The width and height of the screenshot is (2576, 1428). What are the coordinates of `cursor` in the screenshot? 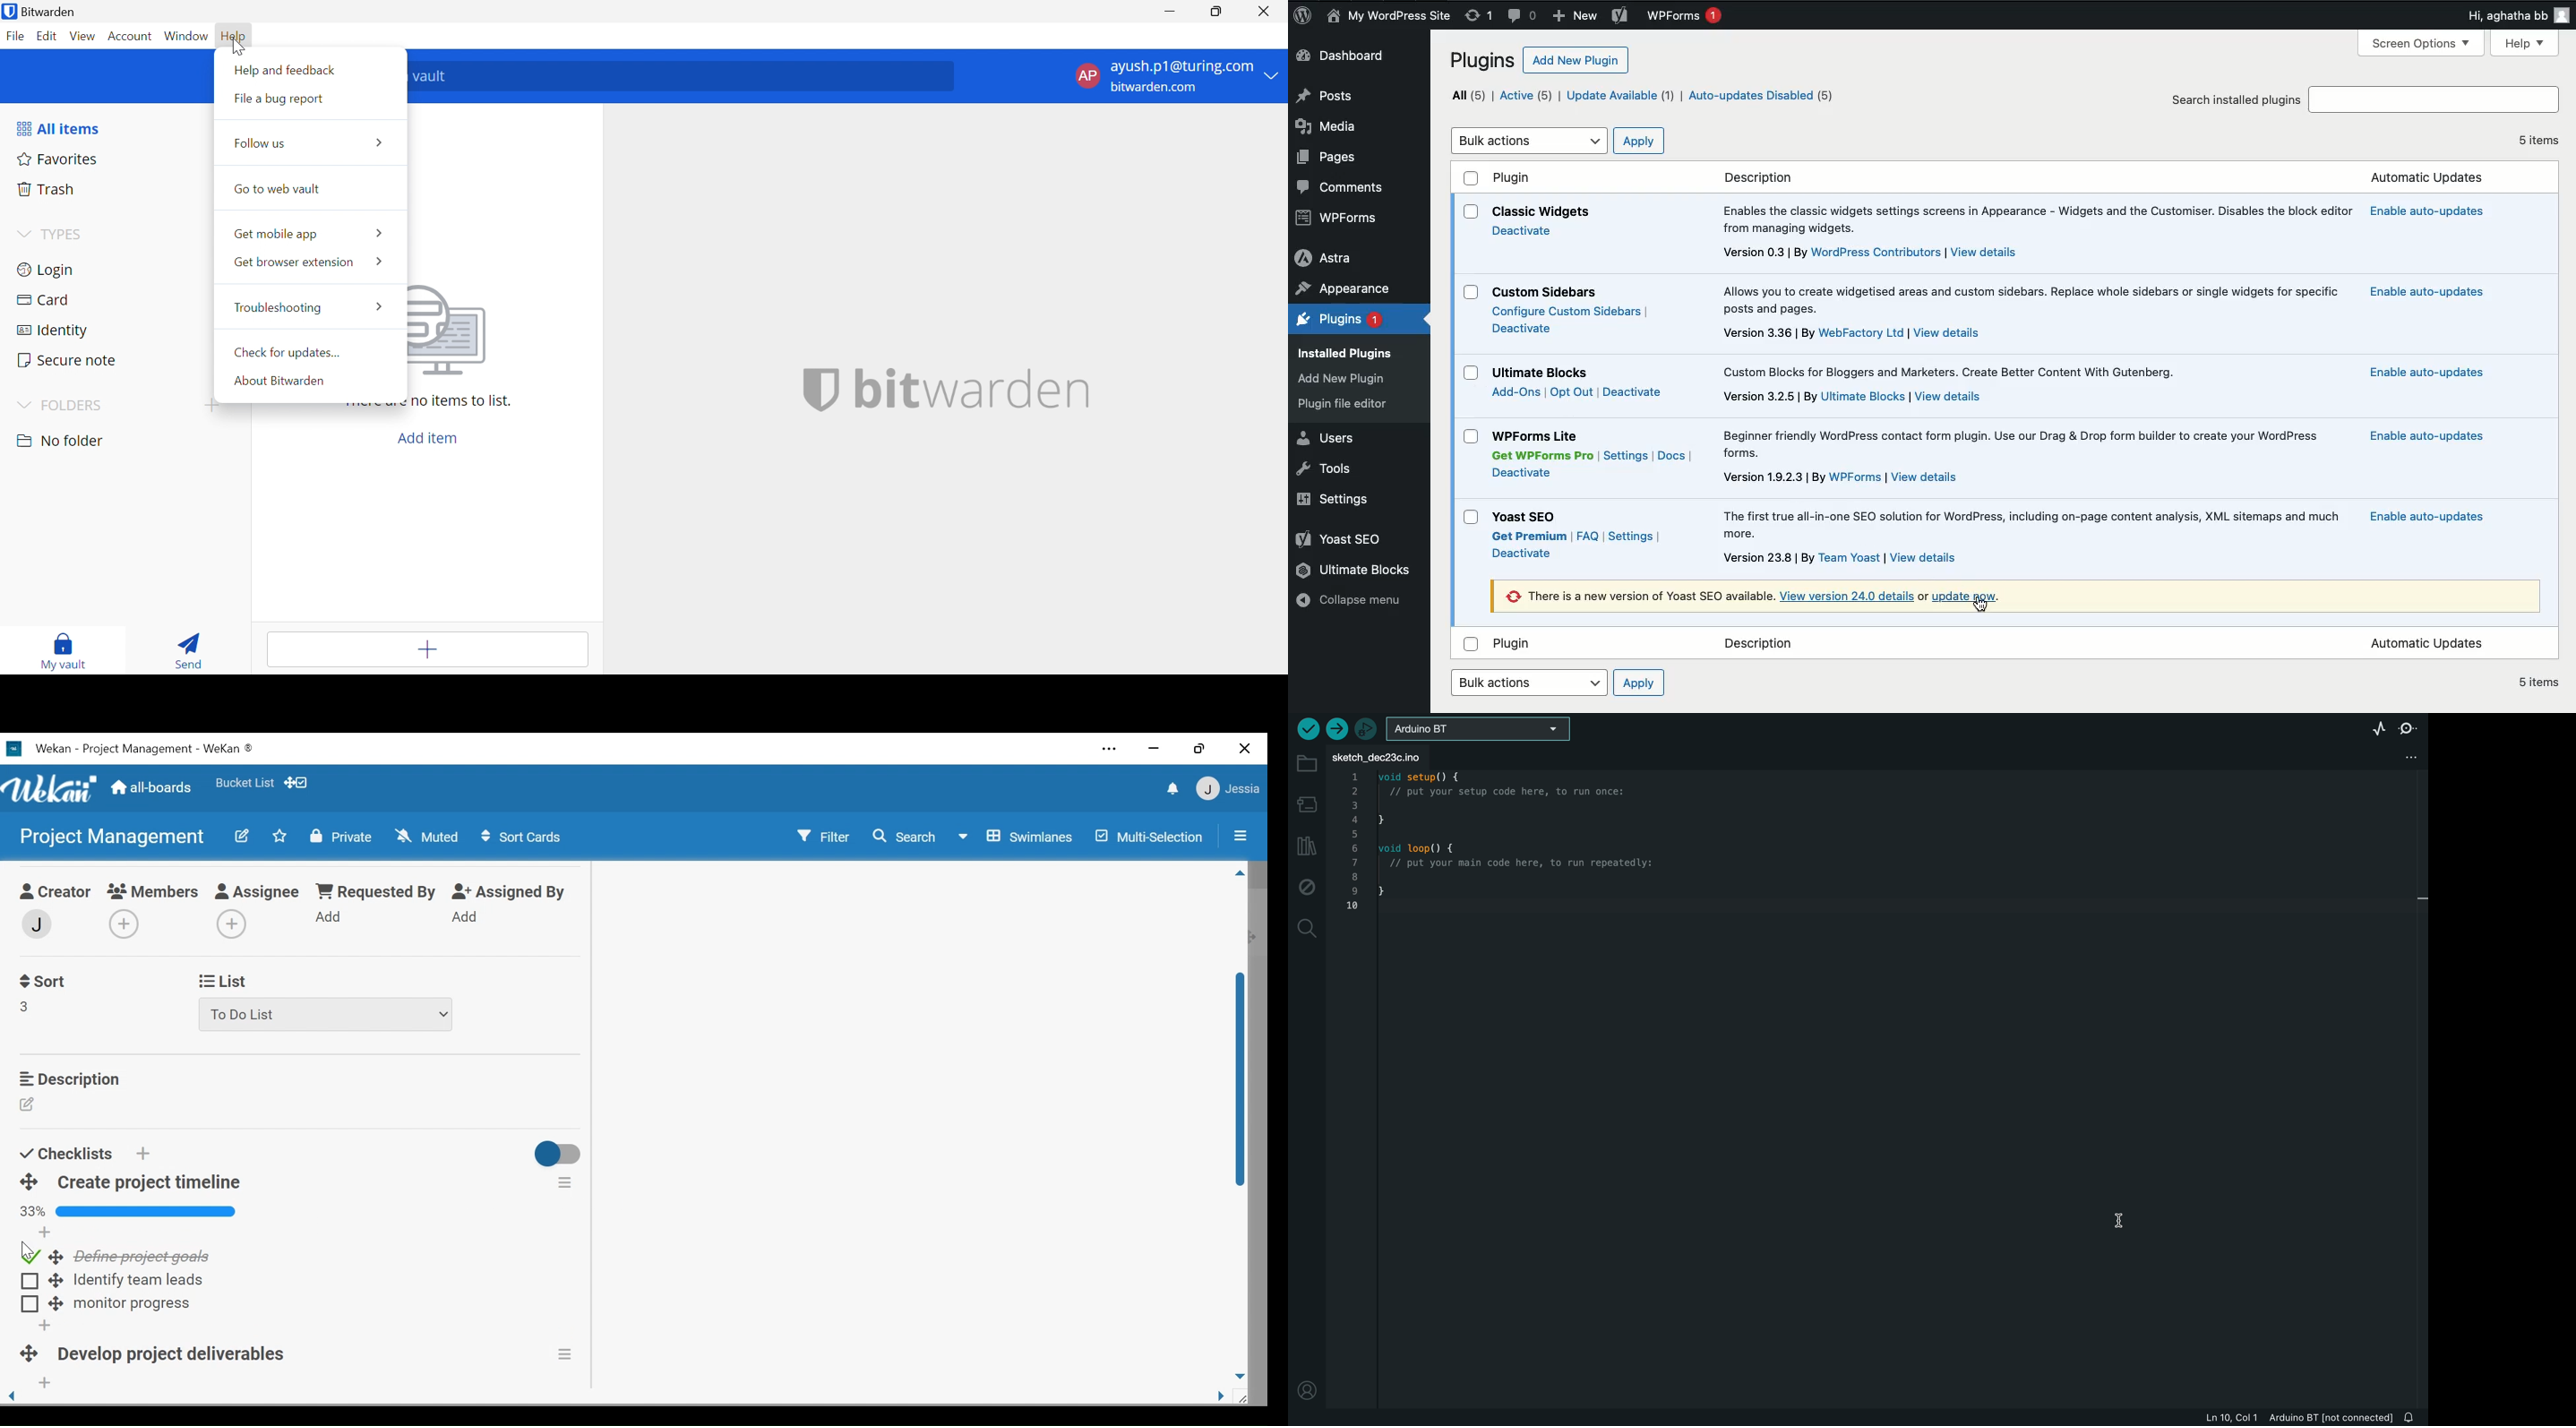 It's located at (1979, 606).